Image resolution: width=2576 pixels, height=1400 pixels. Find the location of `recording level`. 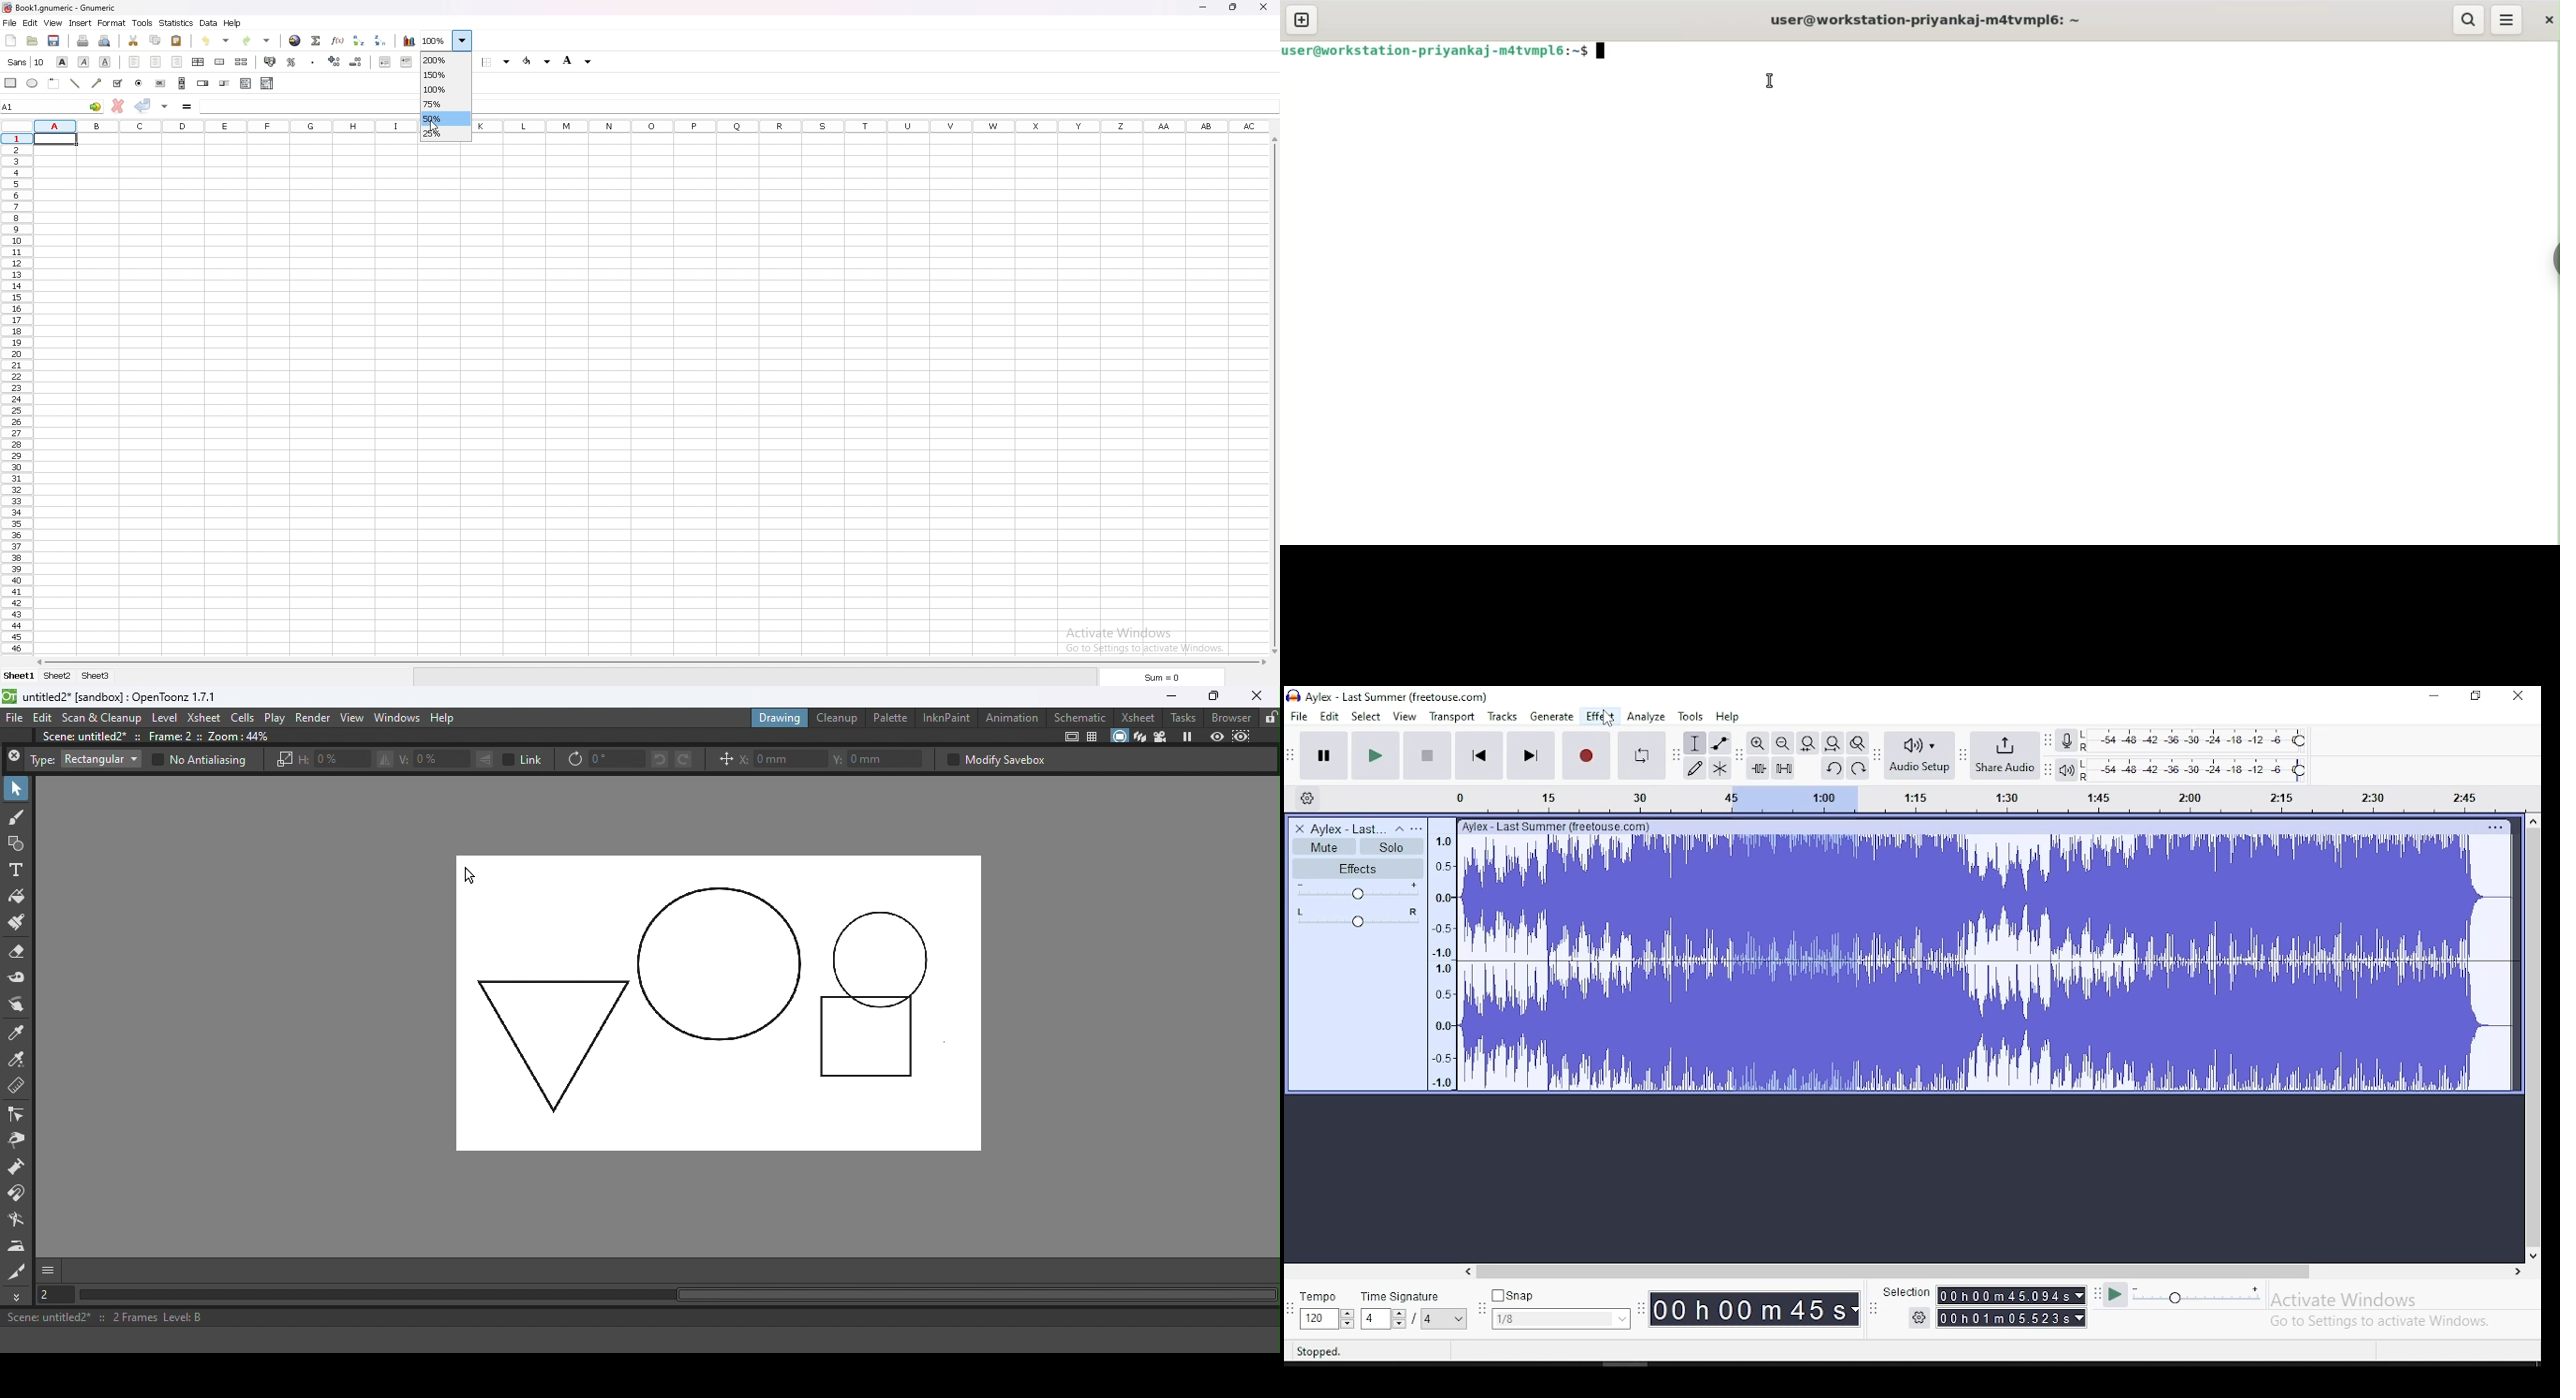

recording level is located at coordinates (2202, 739).